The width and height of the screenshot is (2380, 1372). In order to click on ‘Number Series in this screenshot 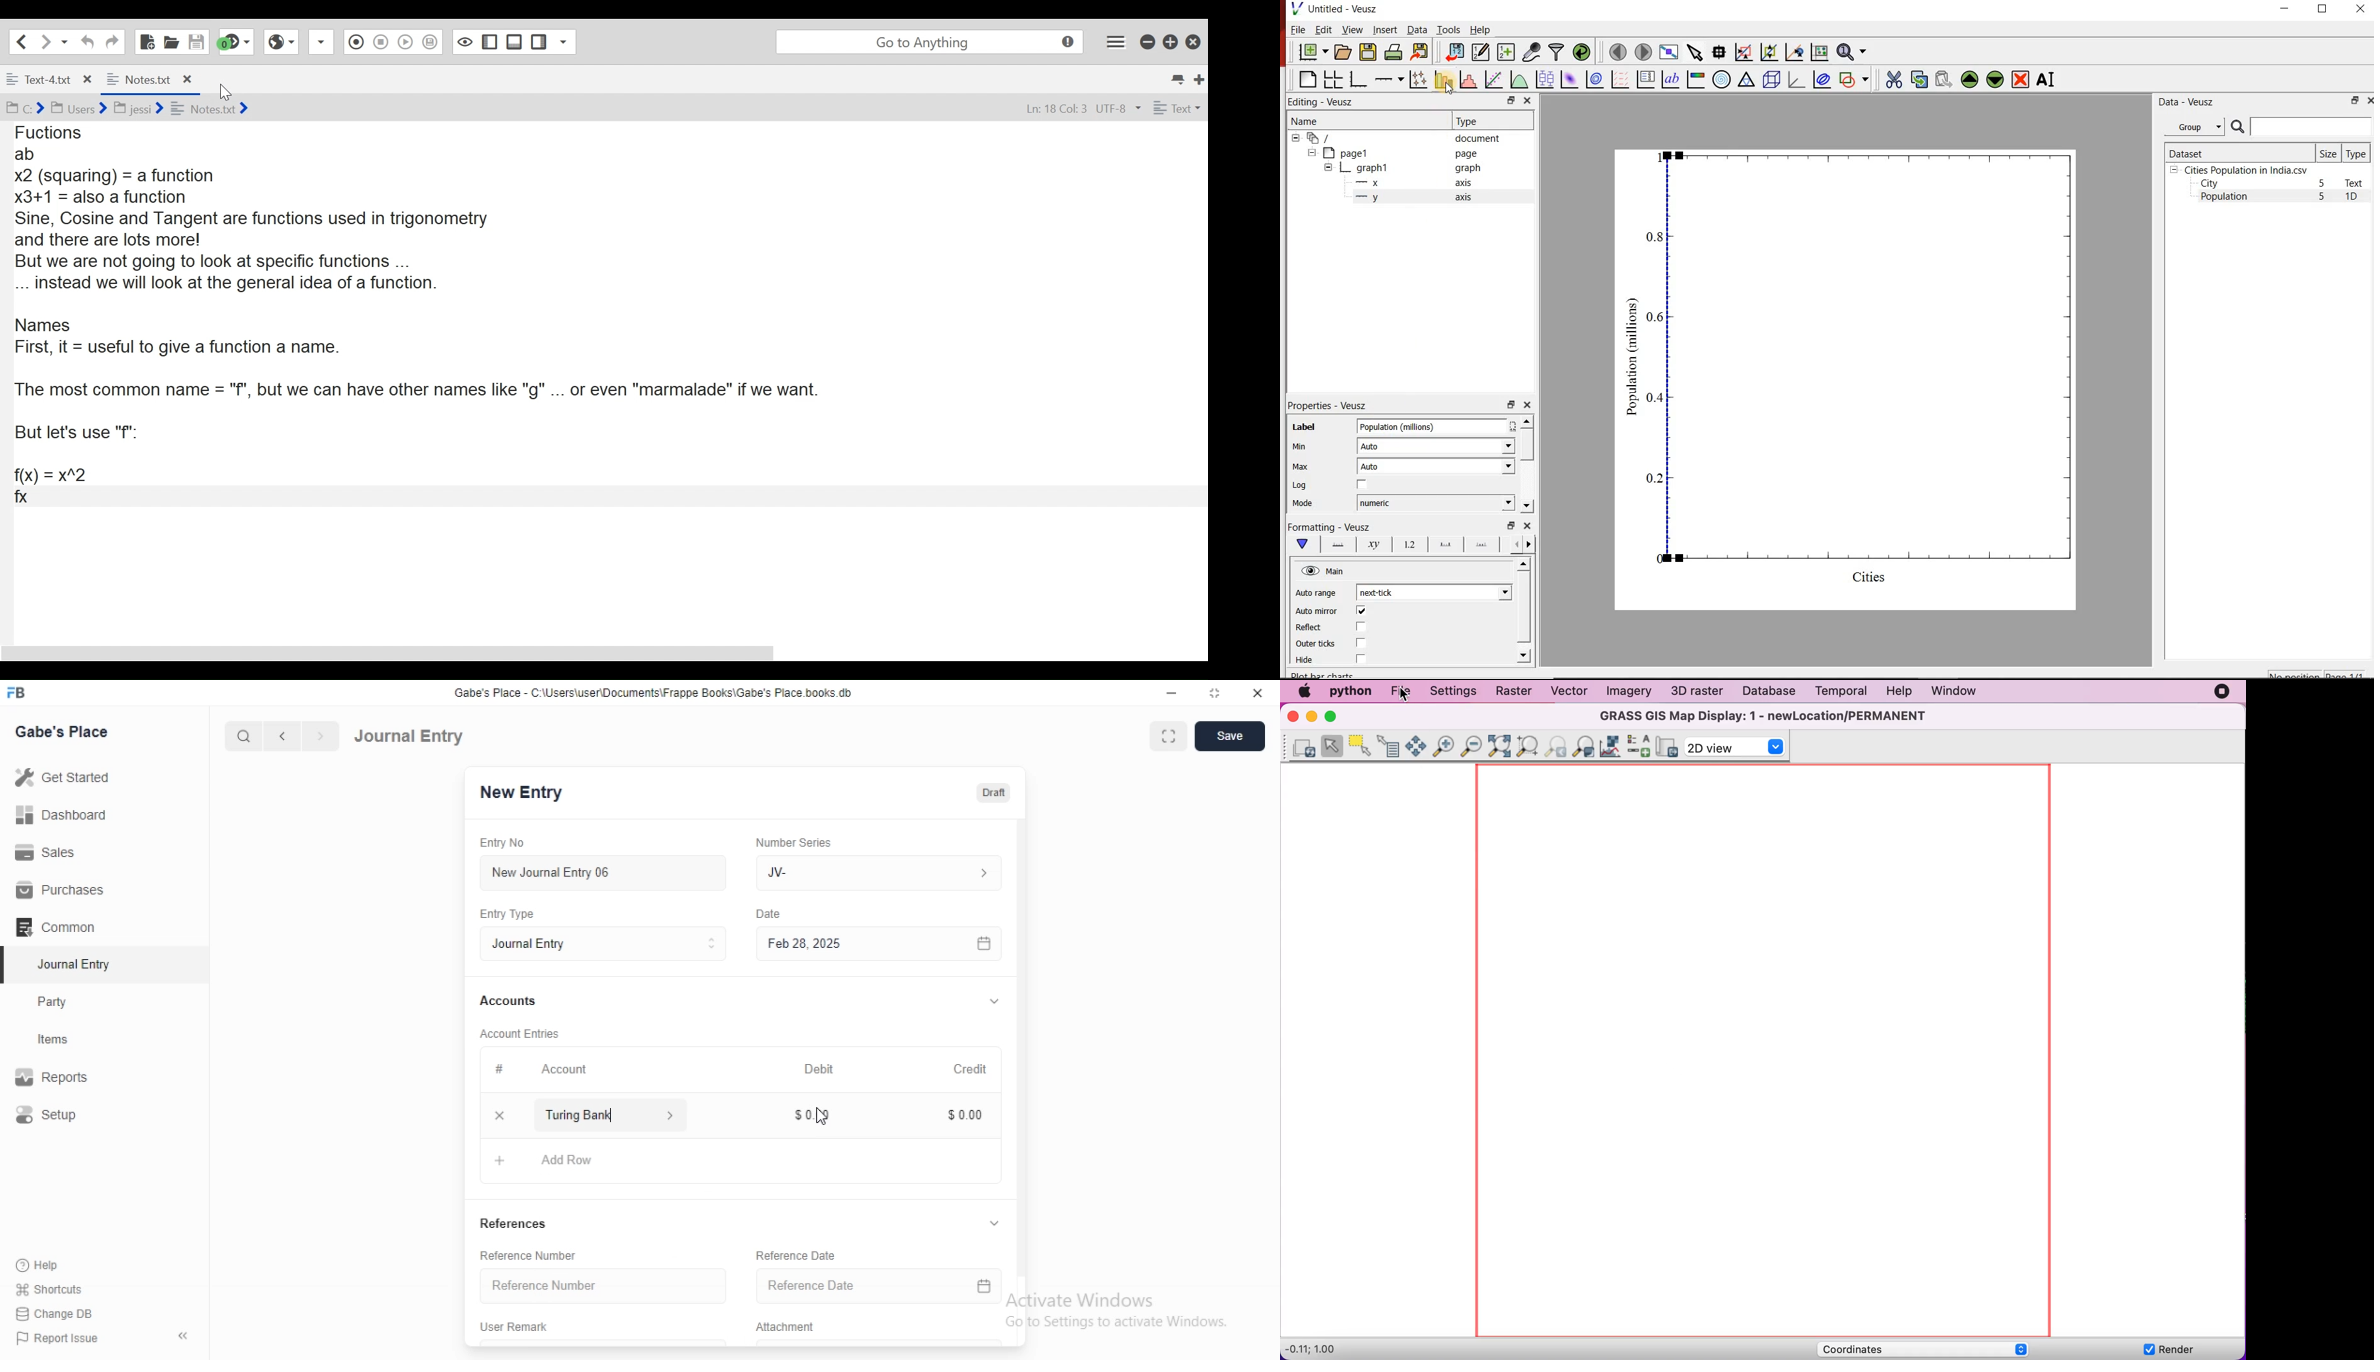, I will do `click(805, 840)`.